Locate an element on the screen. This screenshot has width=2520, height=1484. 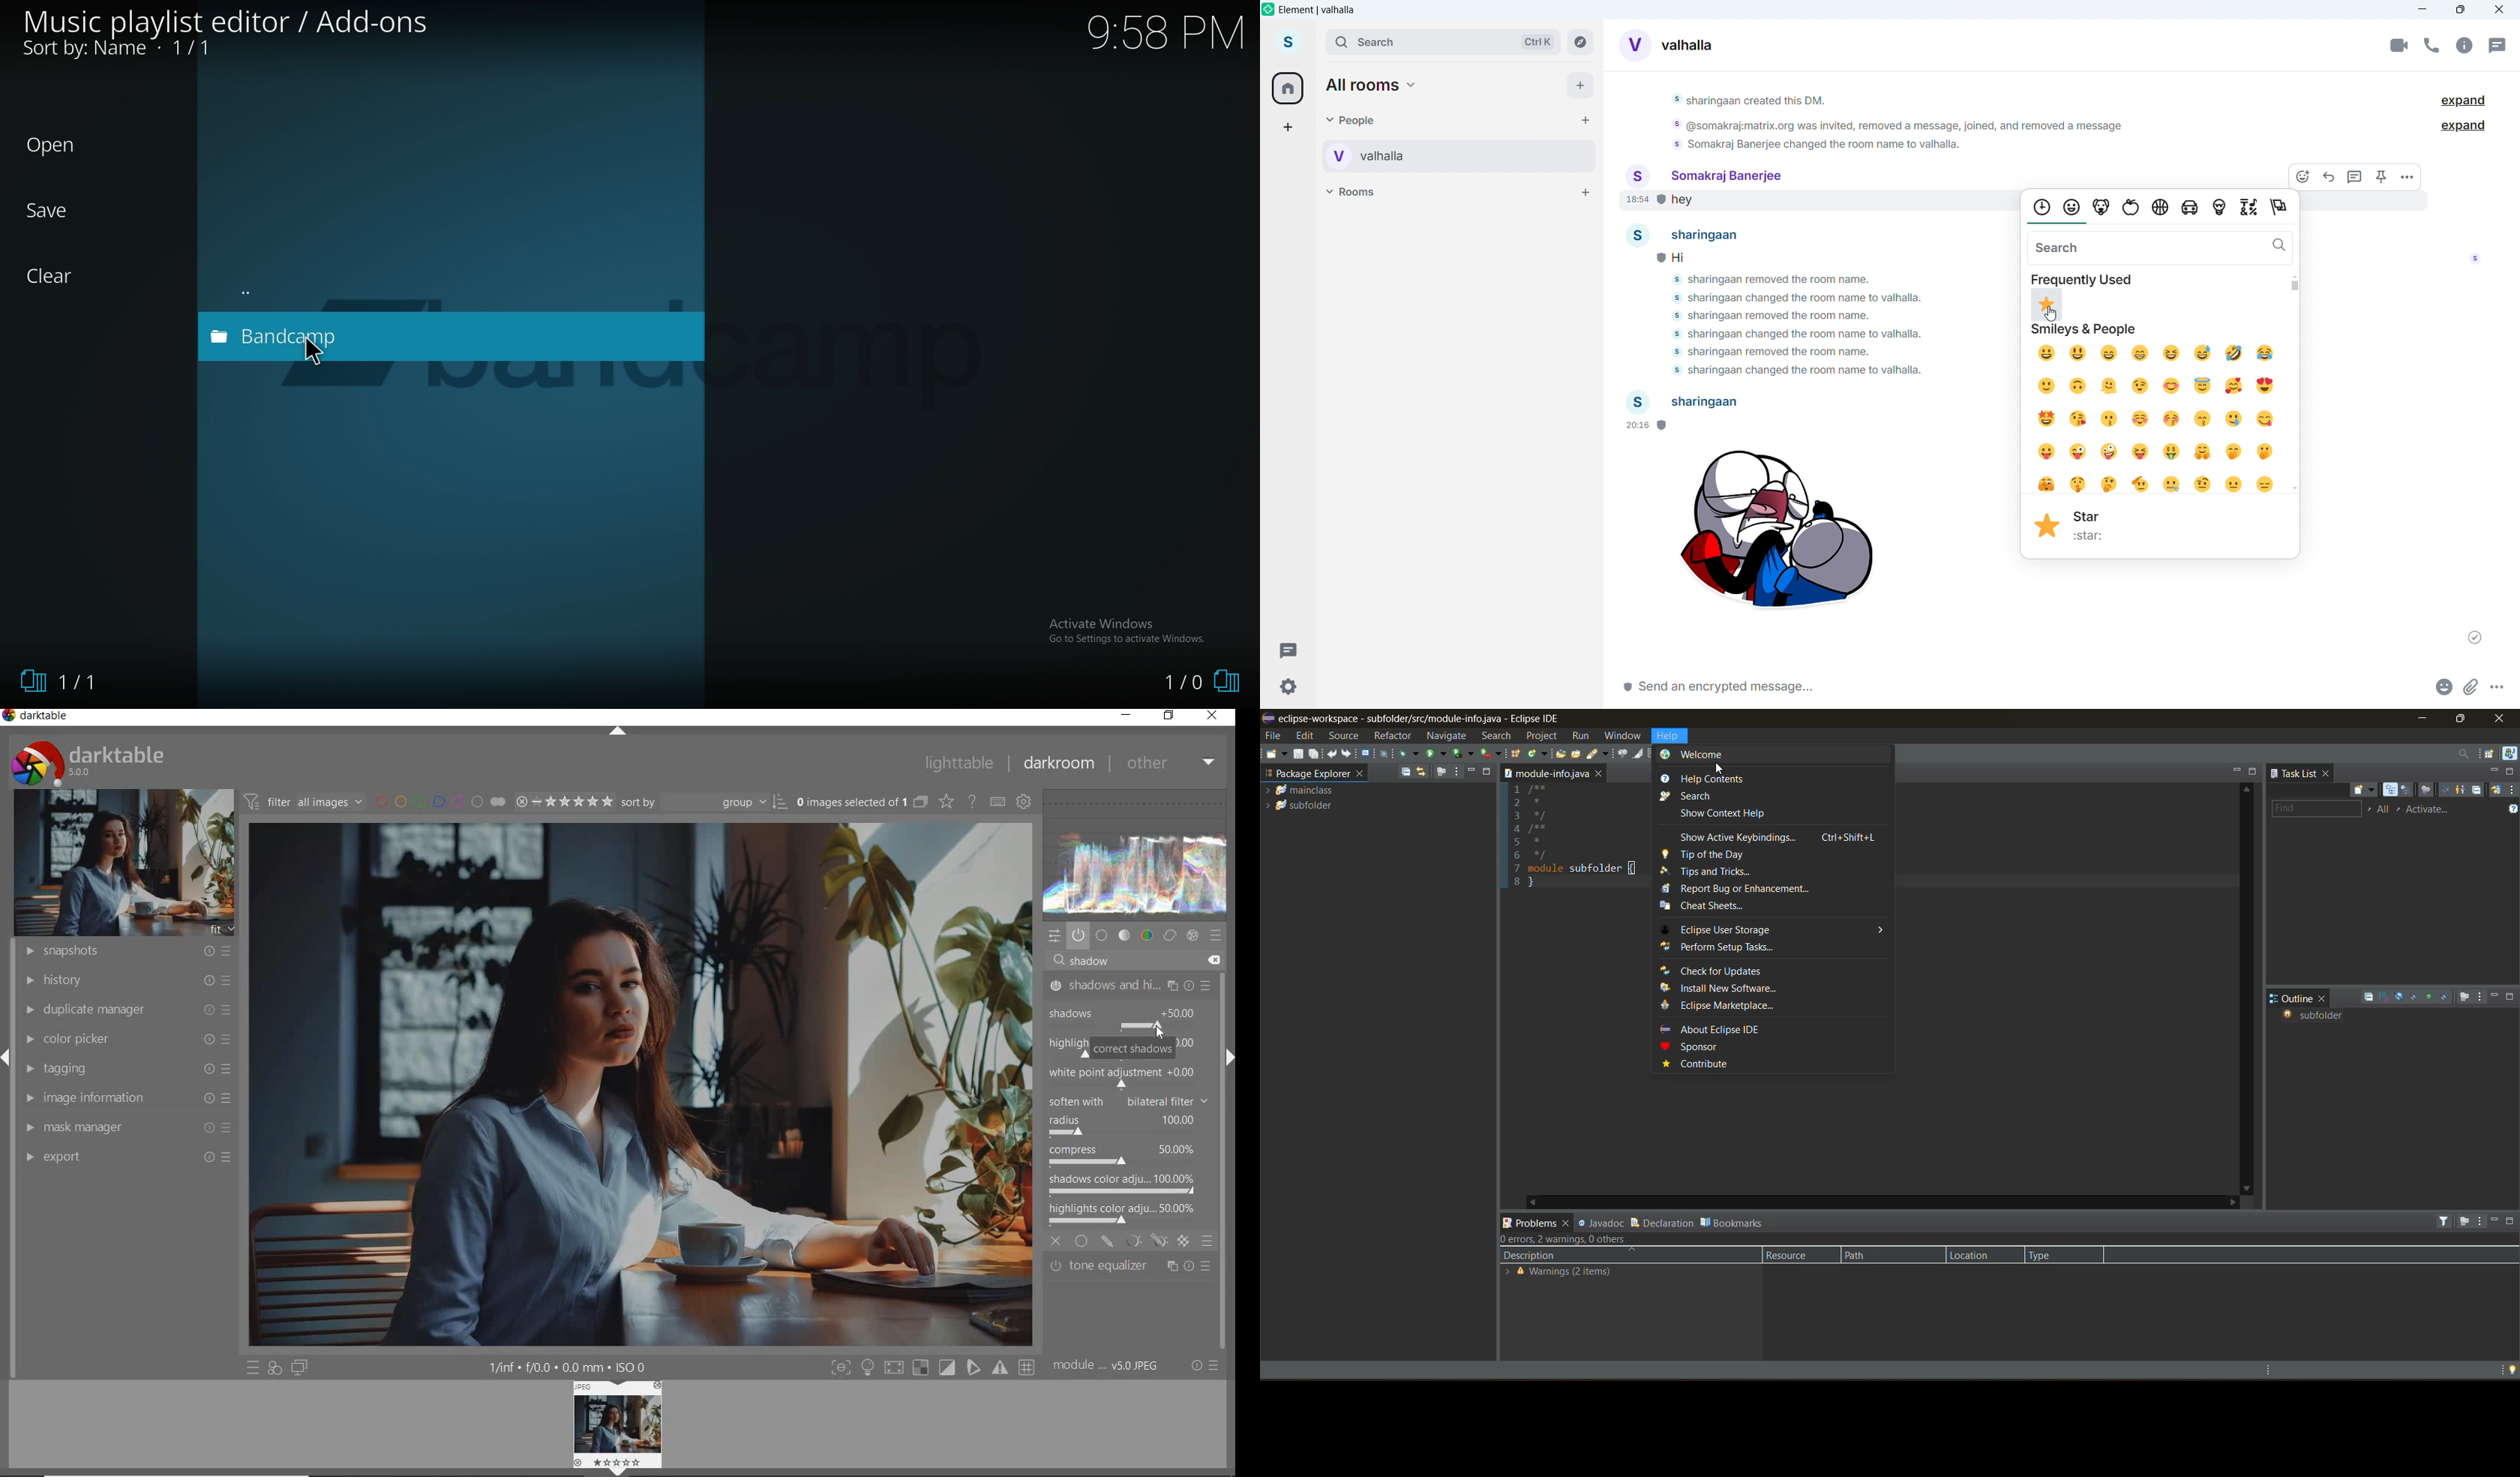
face savoring food is located at coordinates (2267, 420).